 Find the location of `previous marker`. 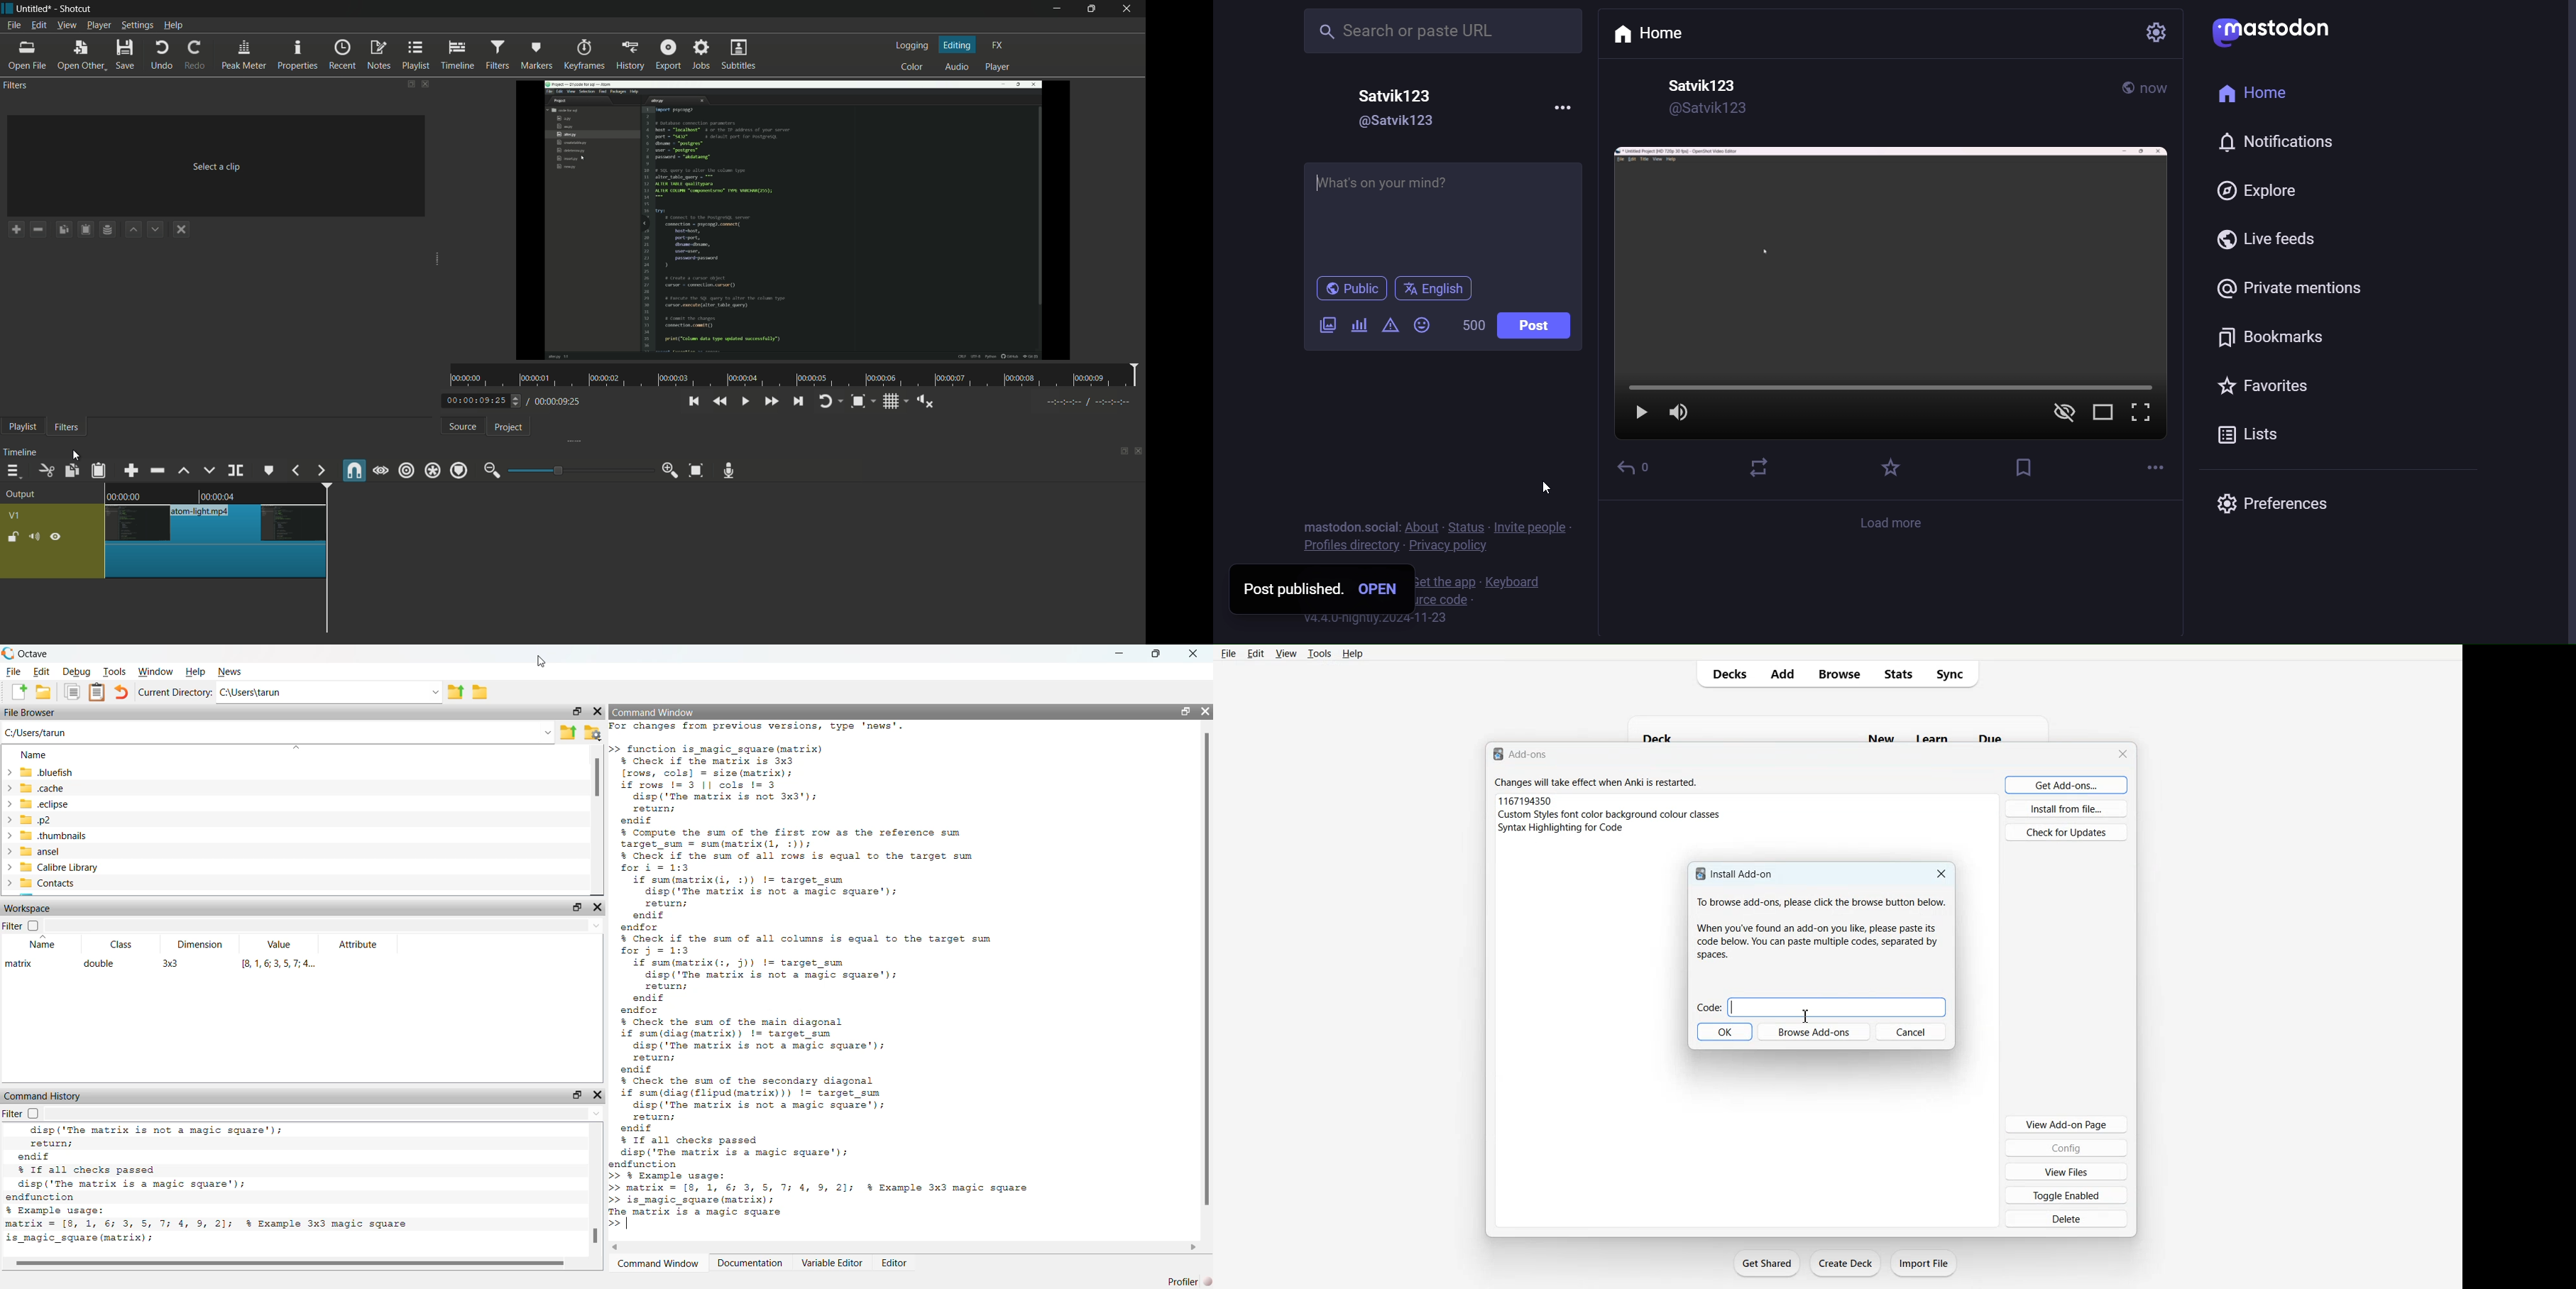

previous marker is located at coordinates (297, 470).